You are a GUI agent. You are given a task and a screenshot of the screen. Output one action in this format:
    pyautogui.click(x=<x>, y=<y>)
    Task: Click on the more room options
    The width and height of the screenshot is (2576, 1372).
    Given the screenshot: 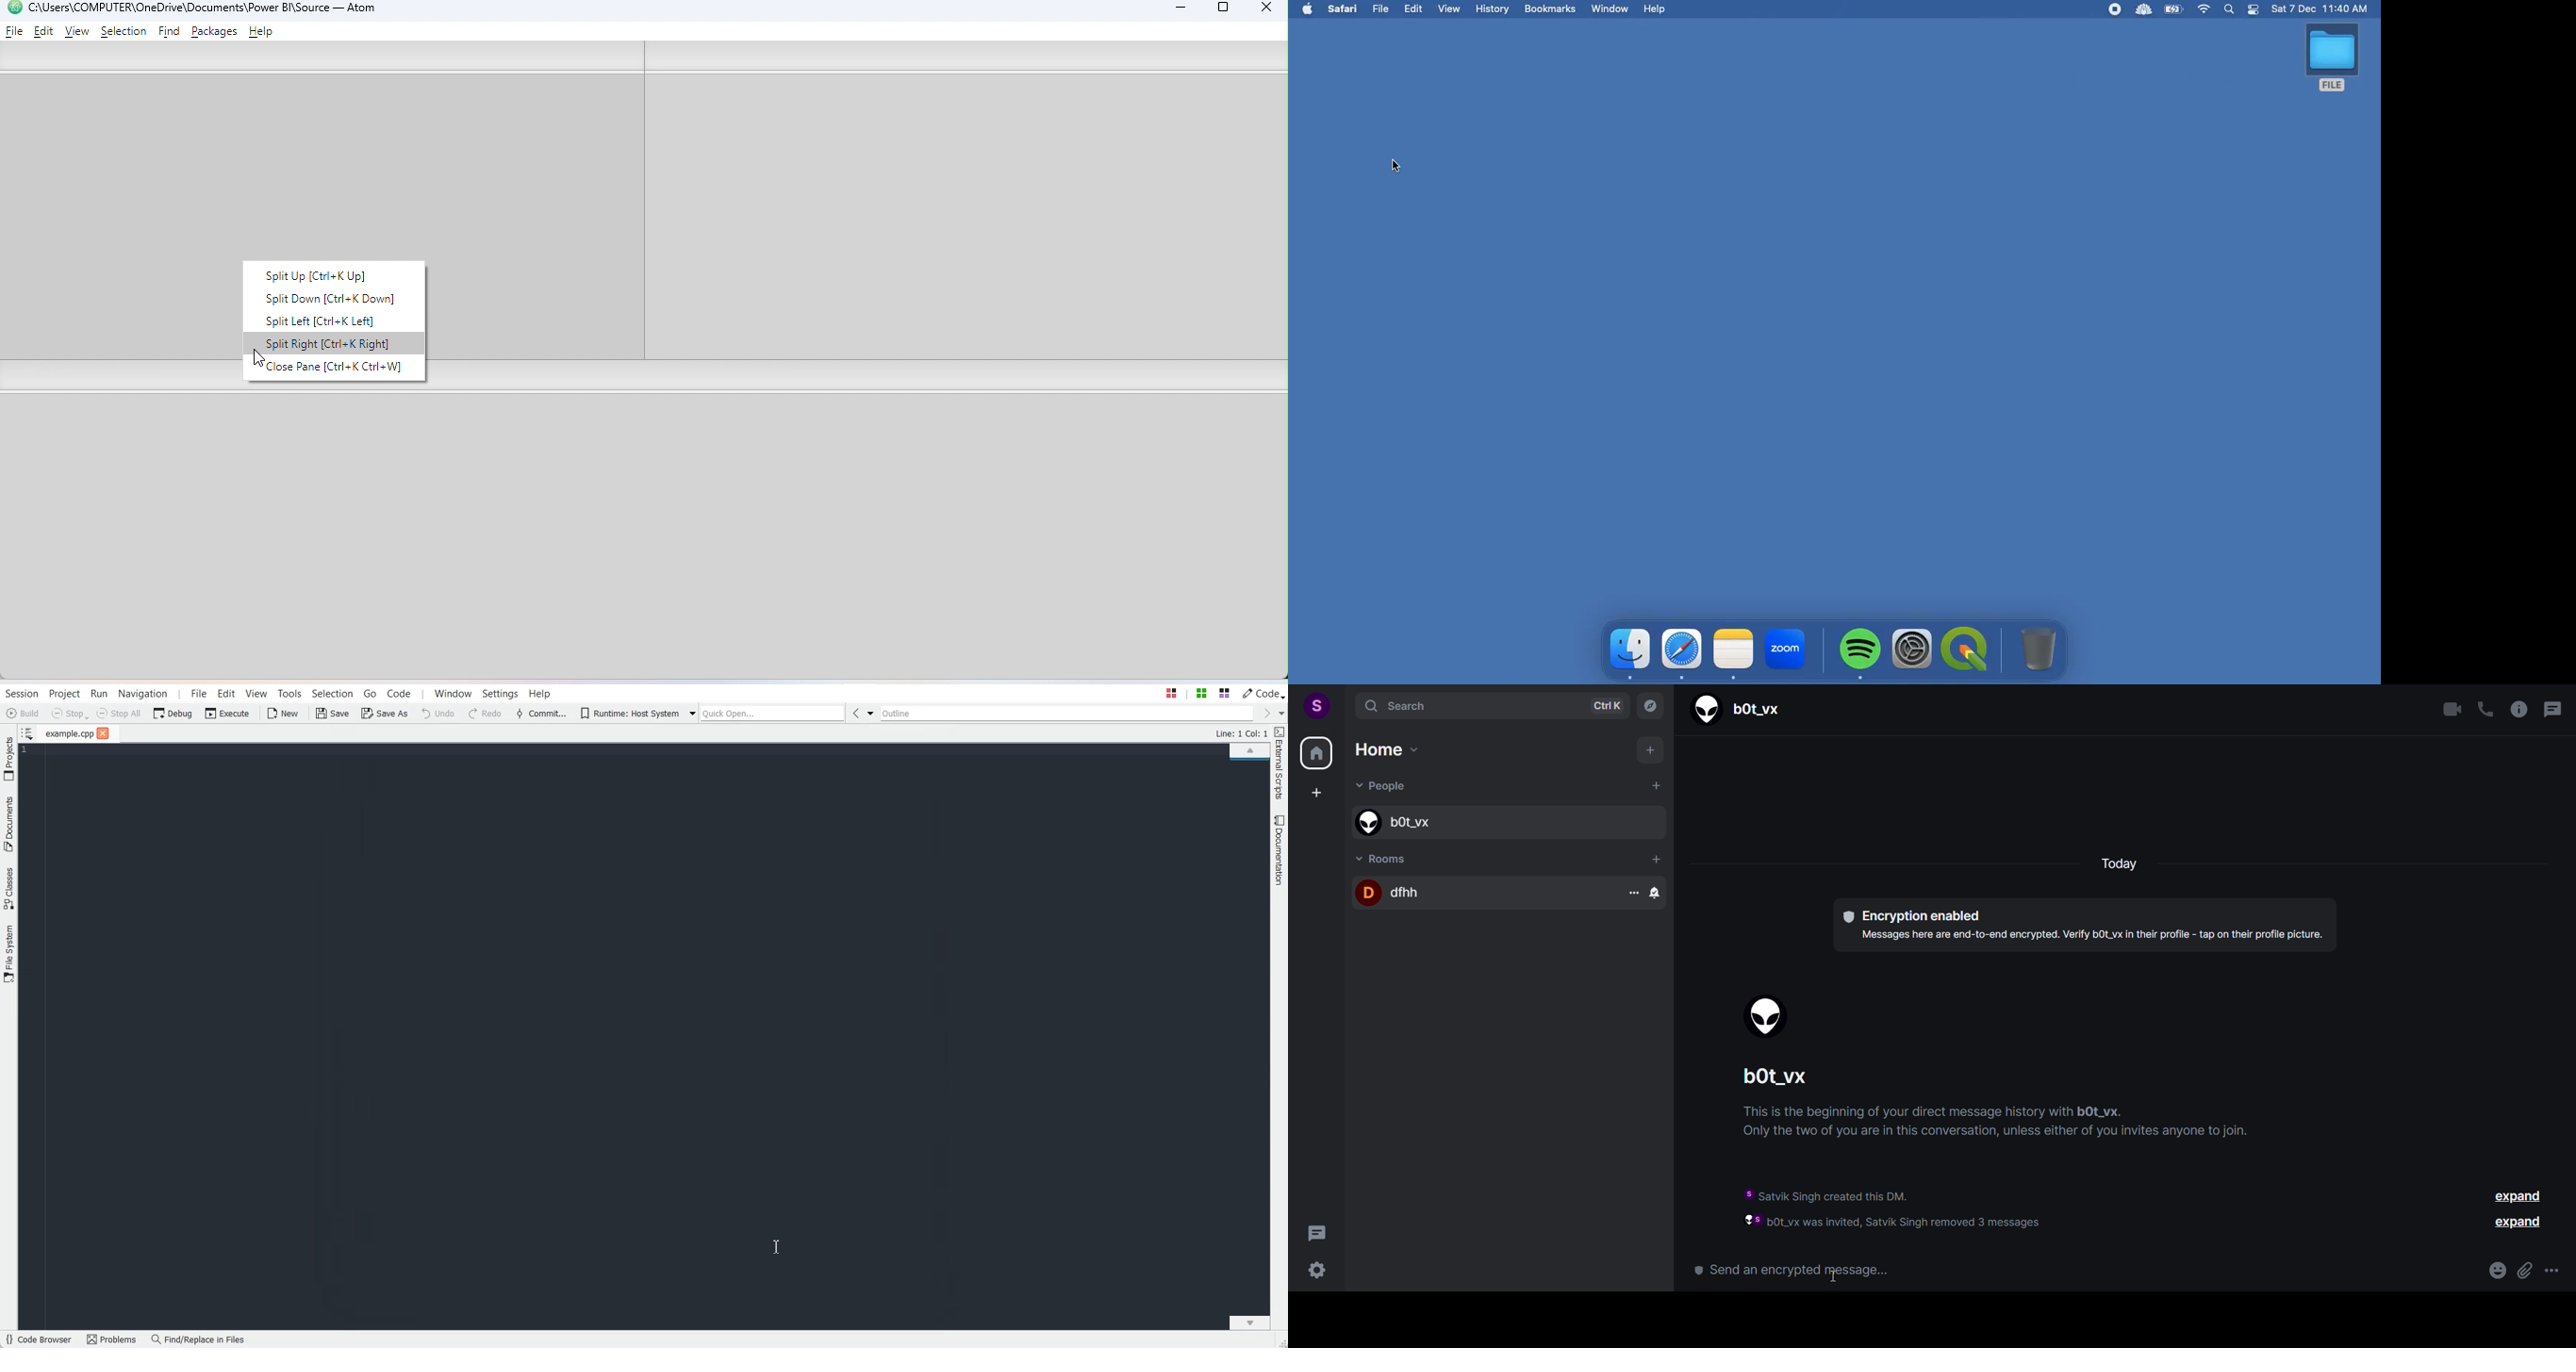 What is the action you would take?
    pyautogui.click(x=1633, y=892)
    